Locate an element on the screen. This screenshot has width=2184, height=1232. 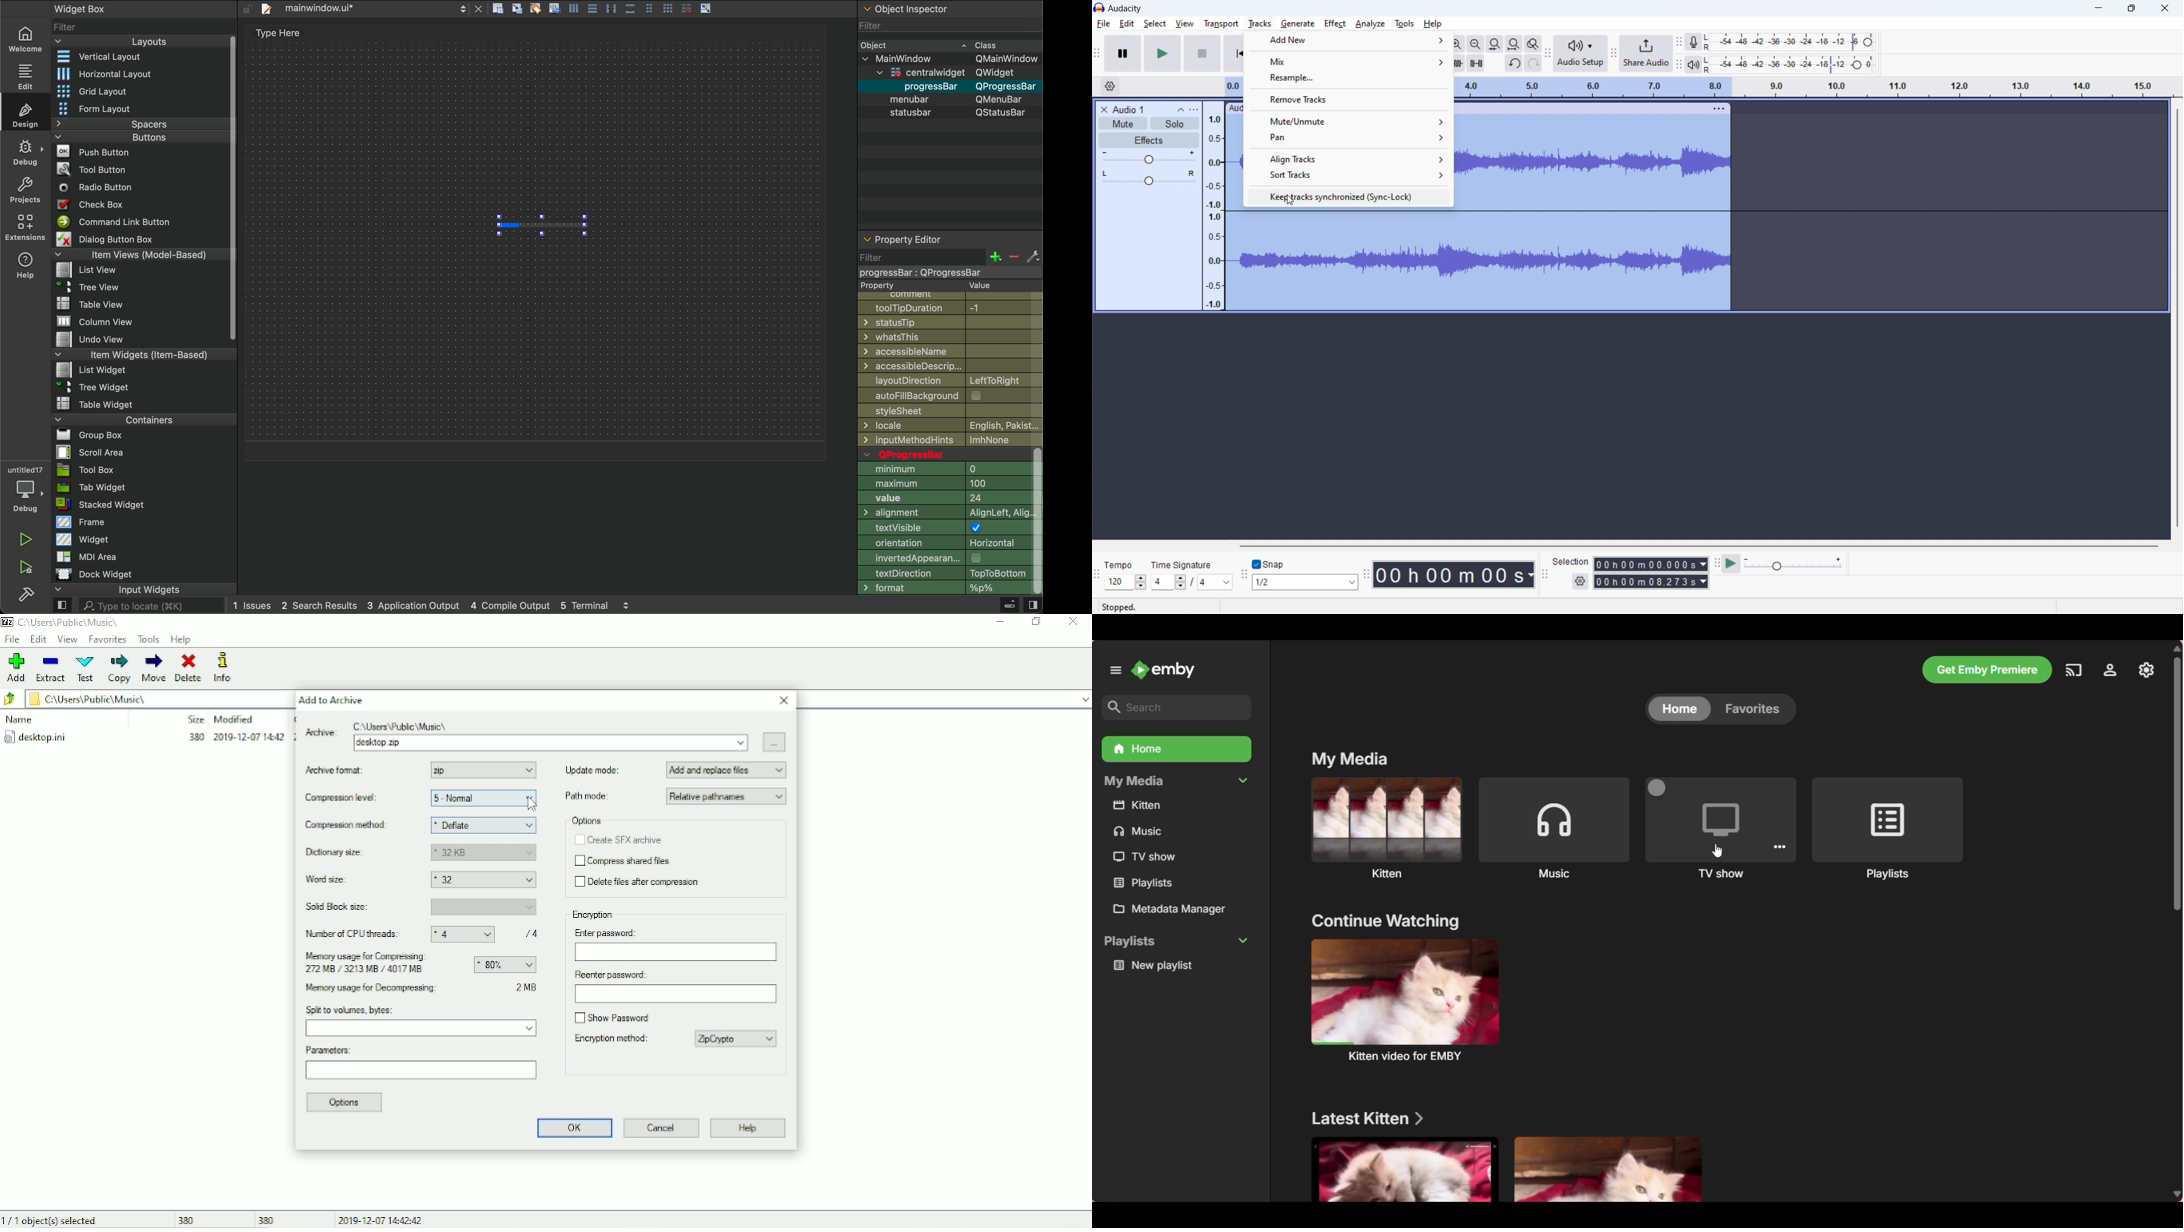
testVisible is located at coordinates (945, 529).